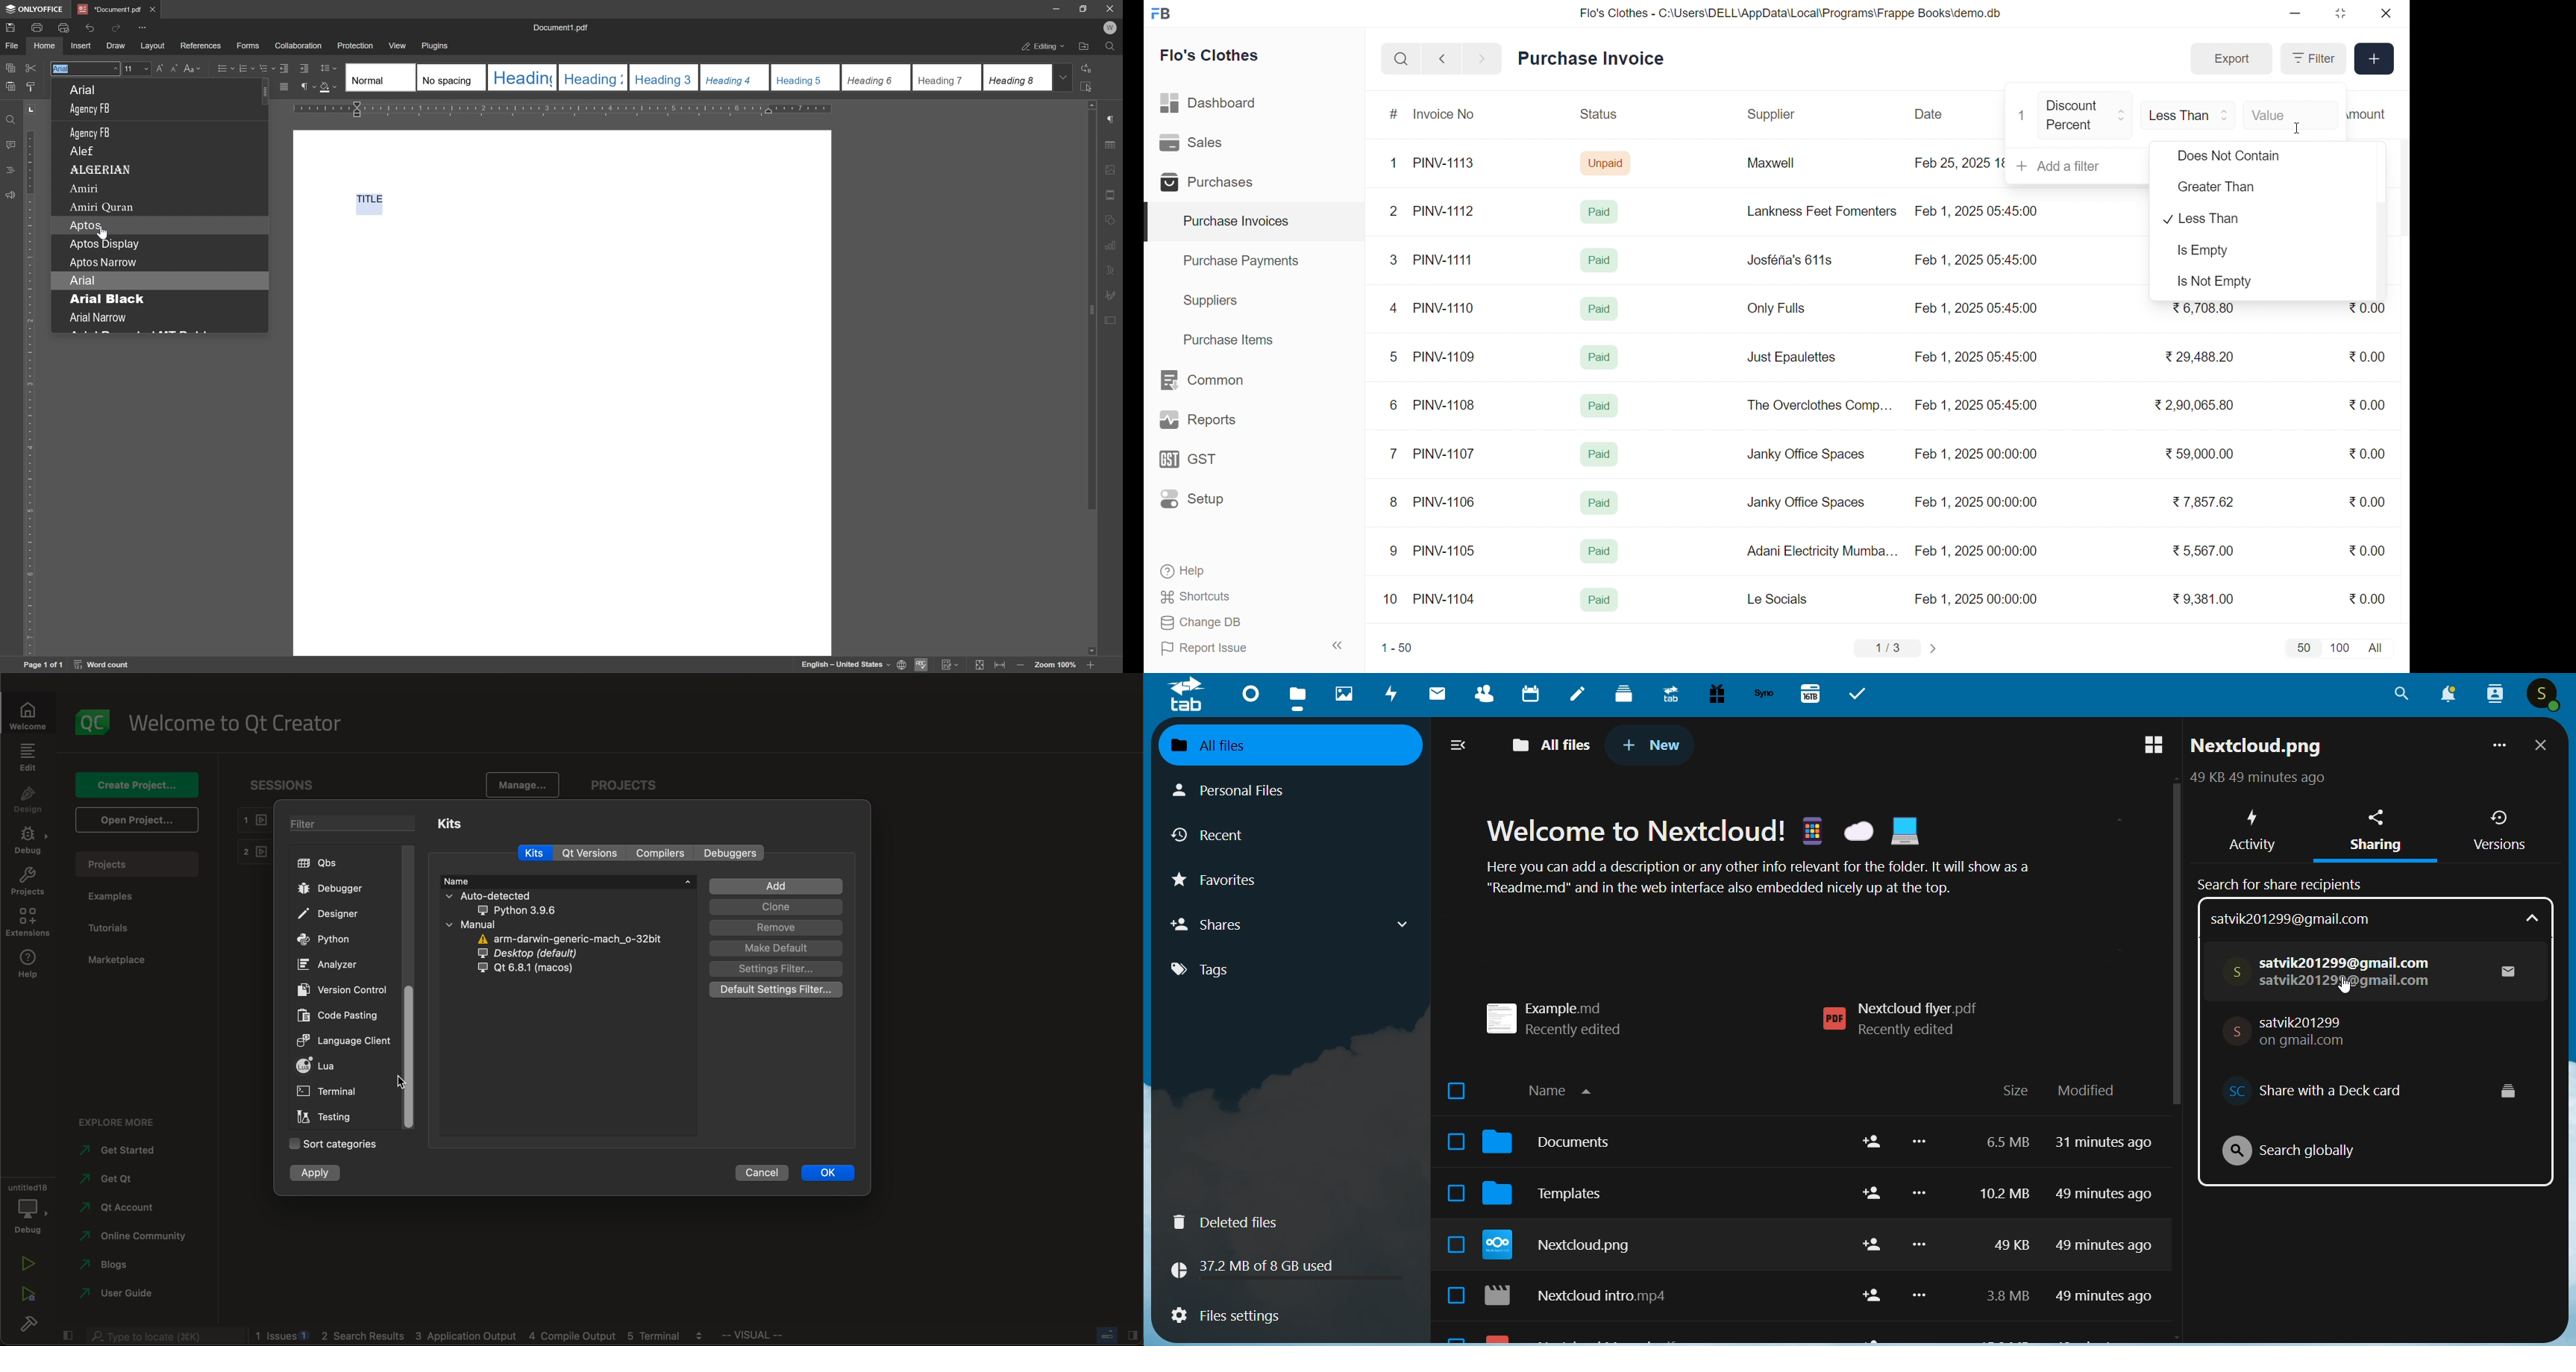 The height and width of the screenshot is (1372, 2576). I want to click on Purchase Invoice, so click(1596, 59).